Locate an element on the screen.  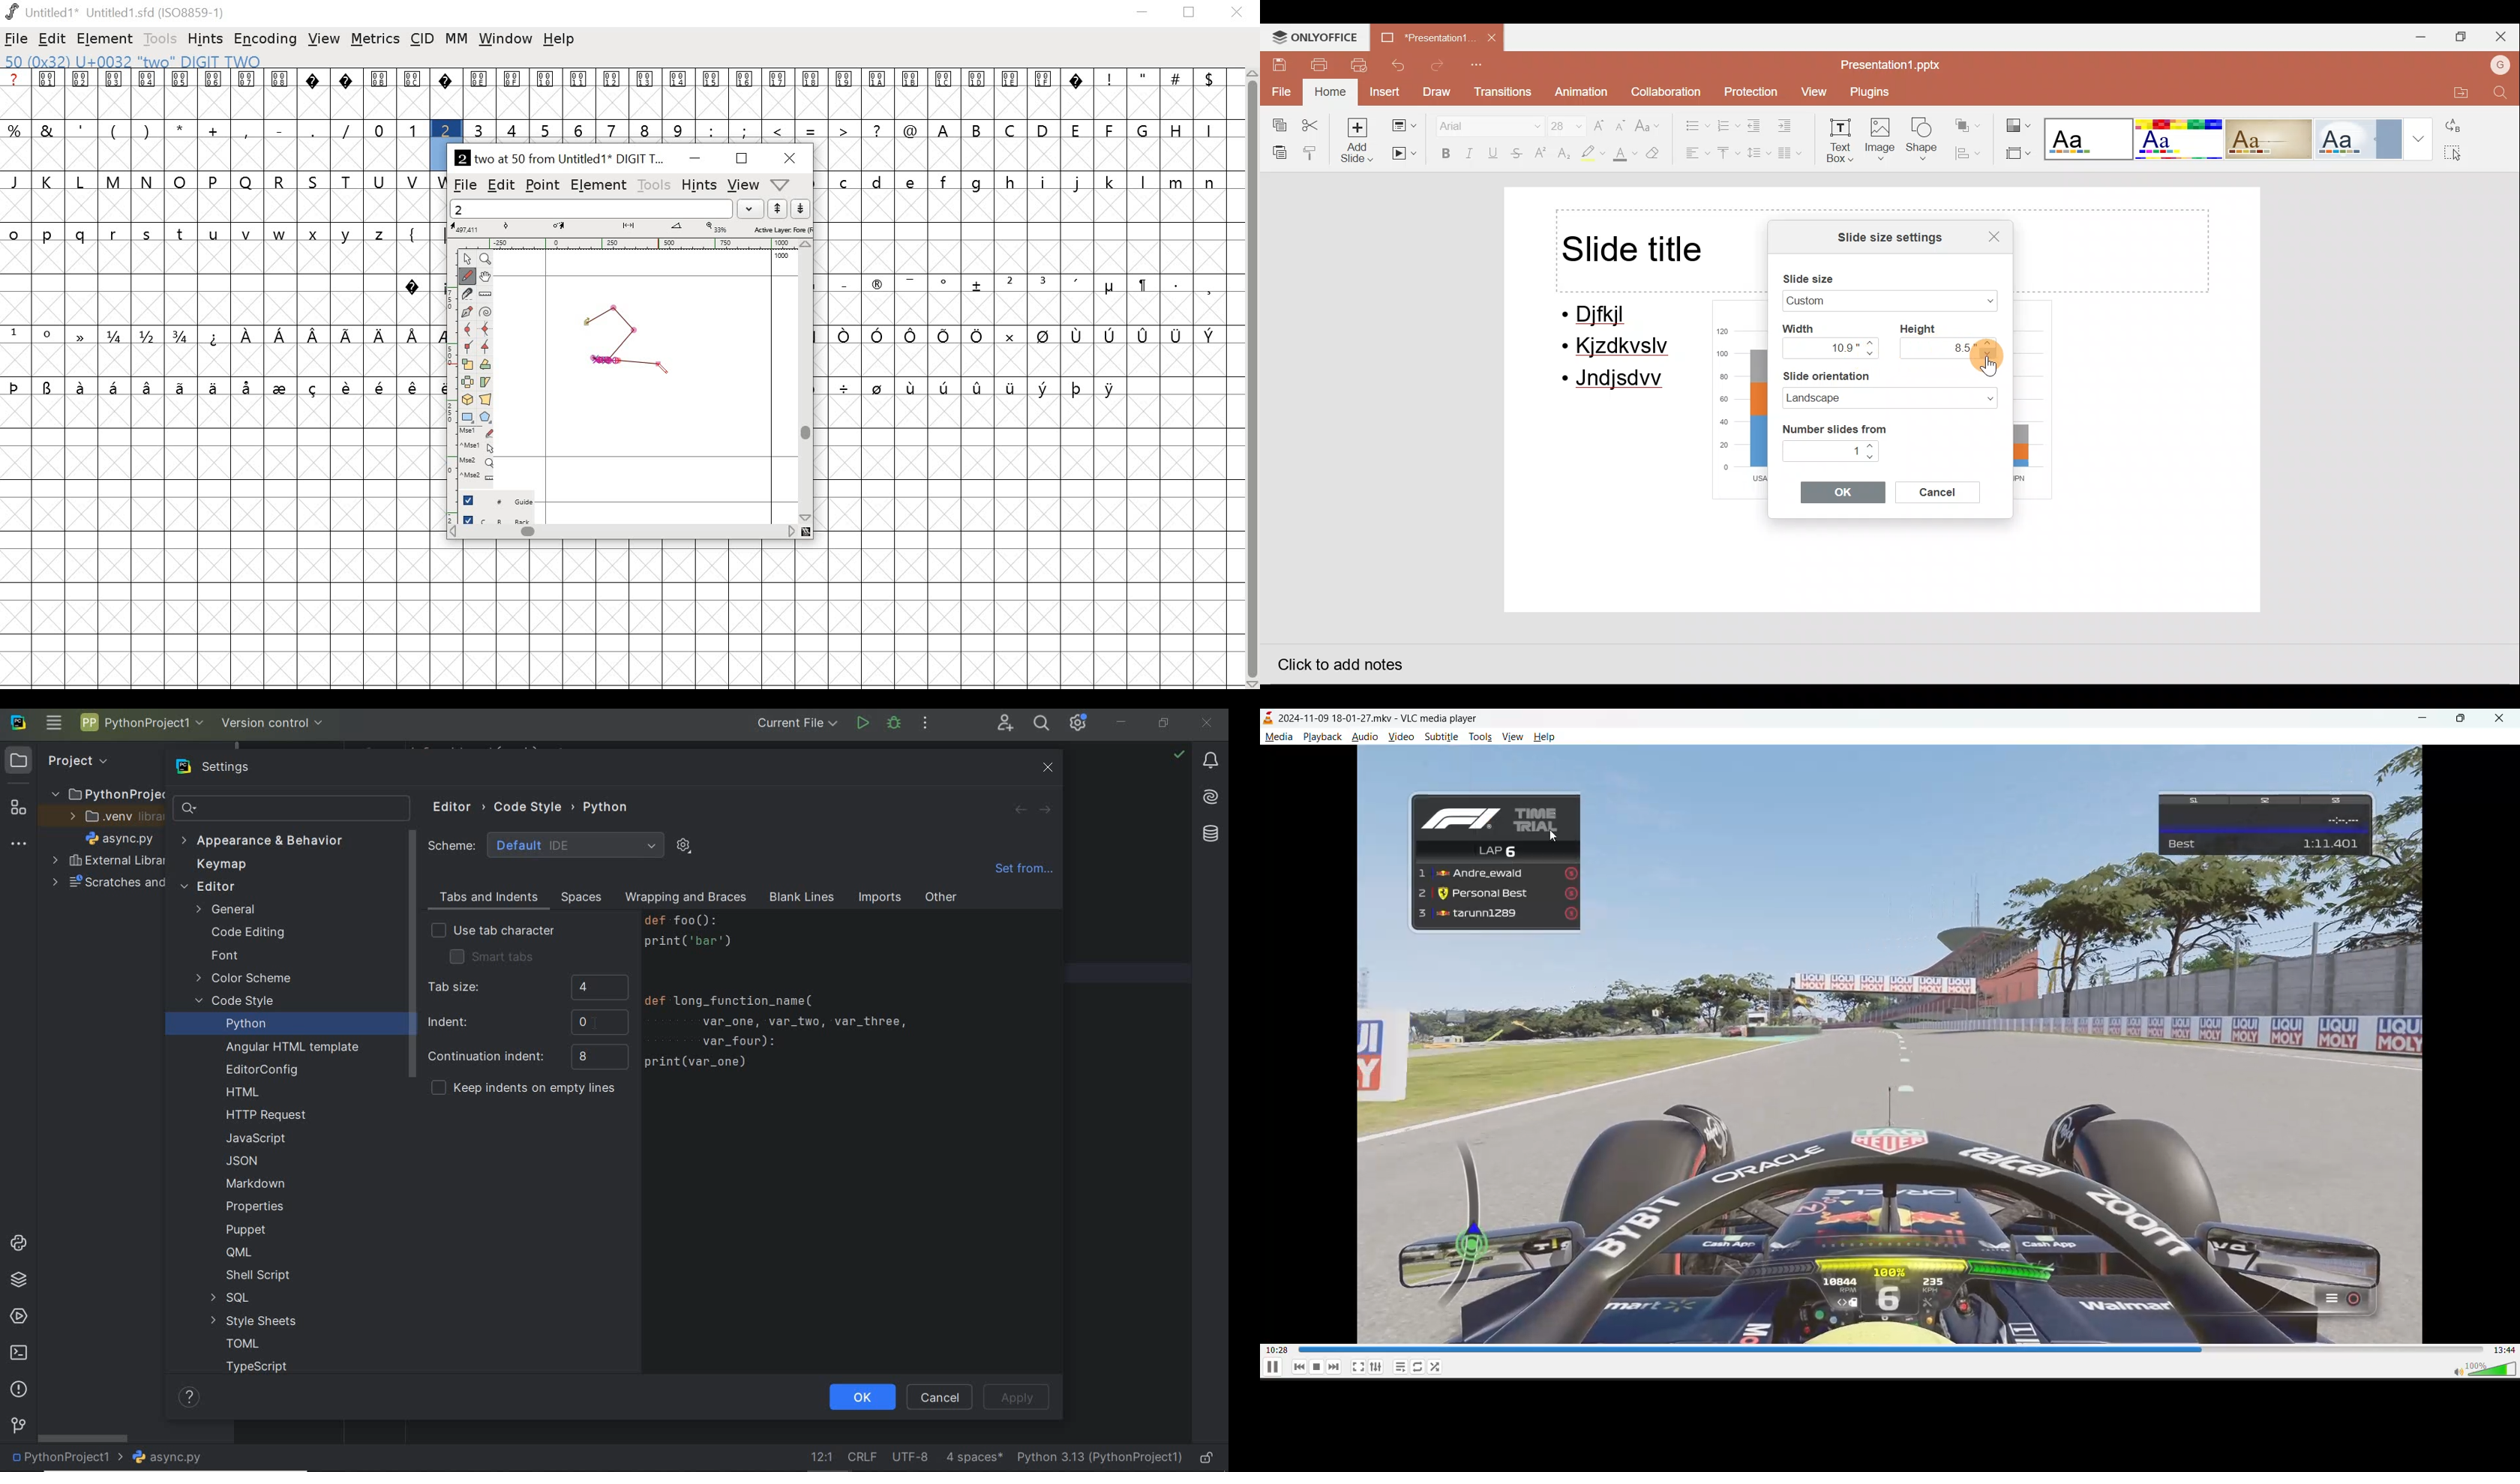
Change case is located at coordinates (1650, 120).